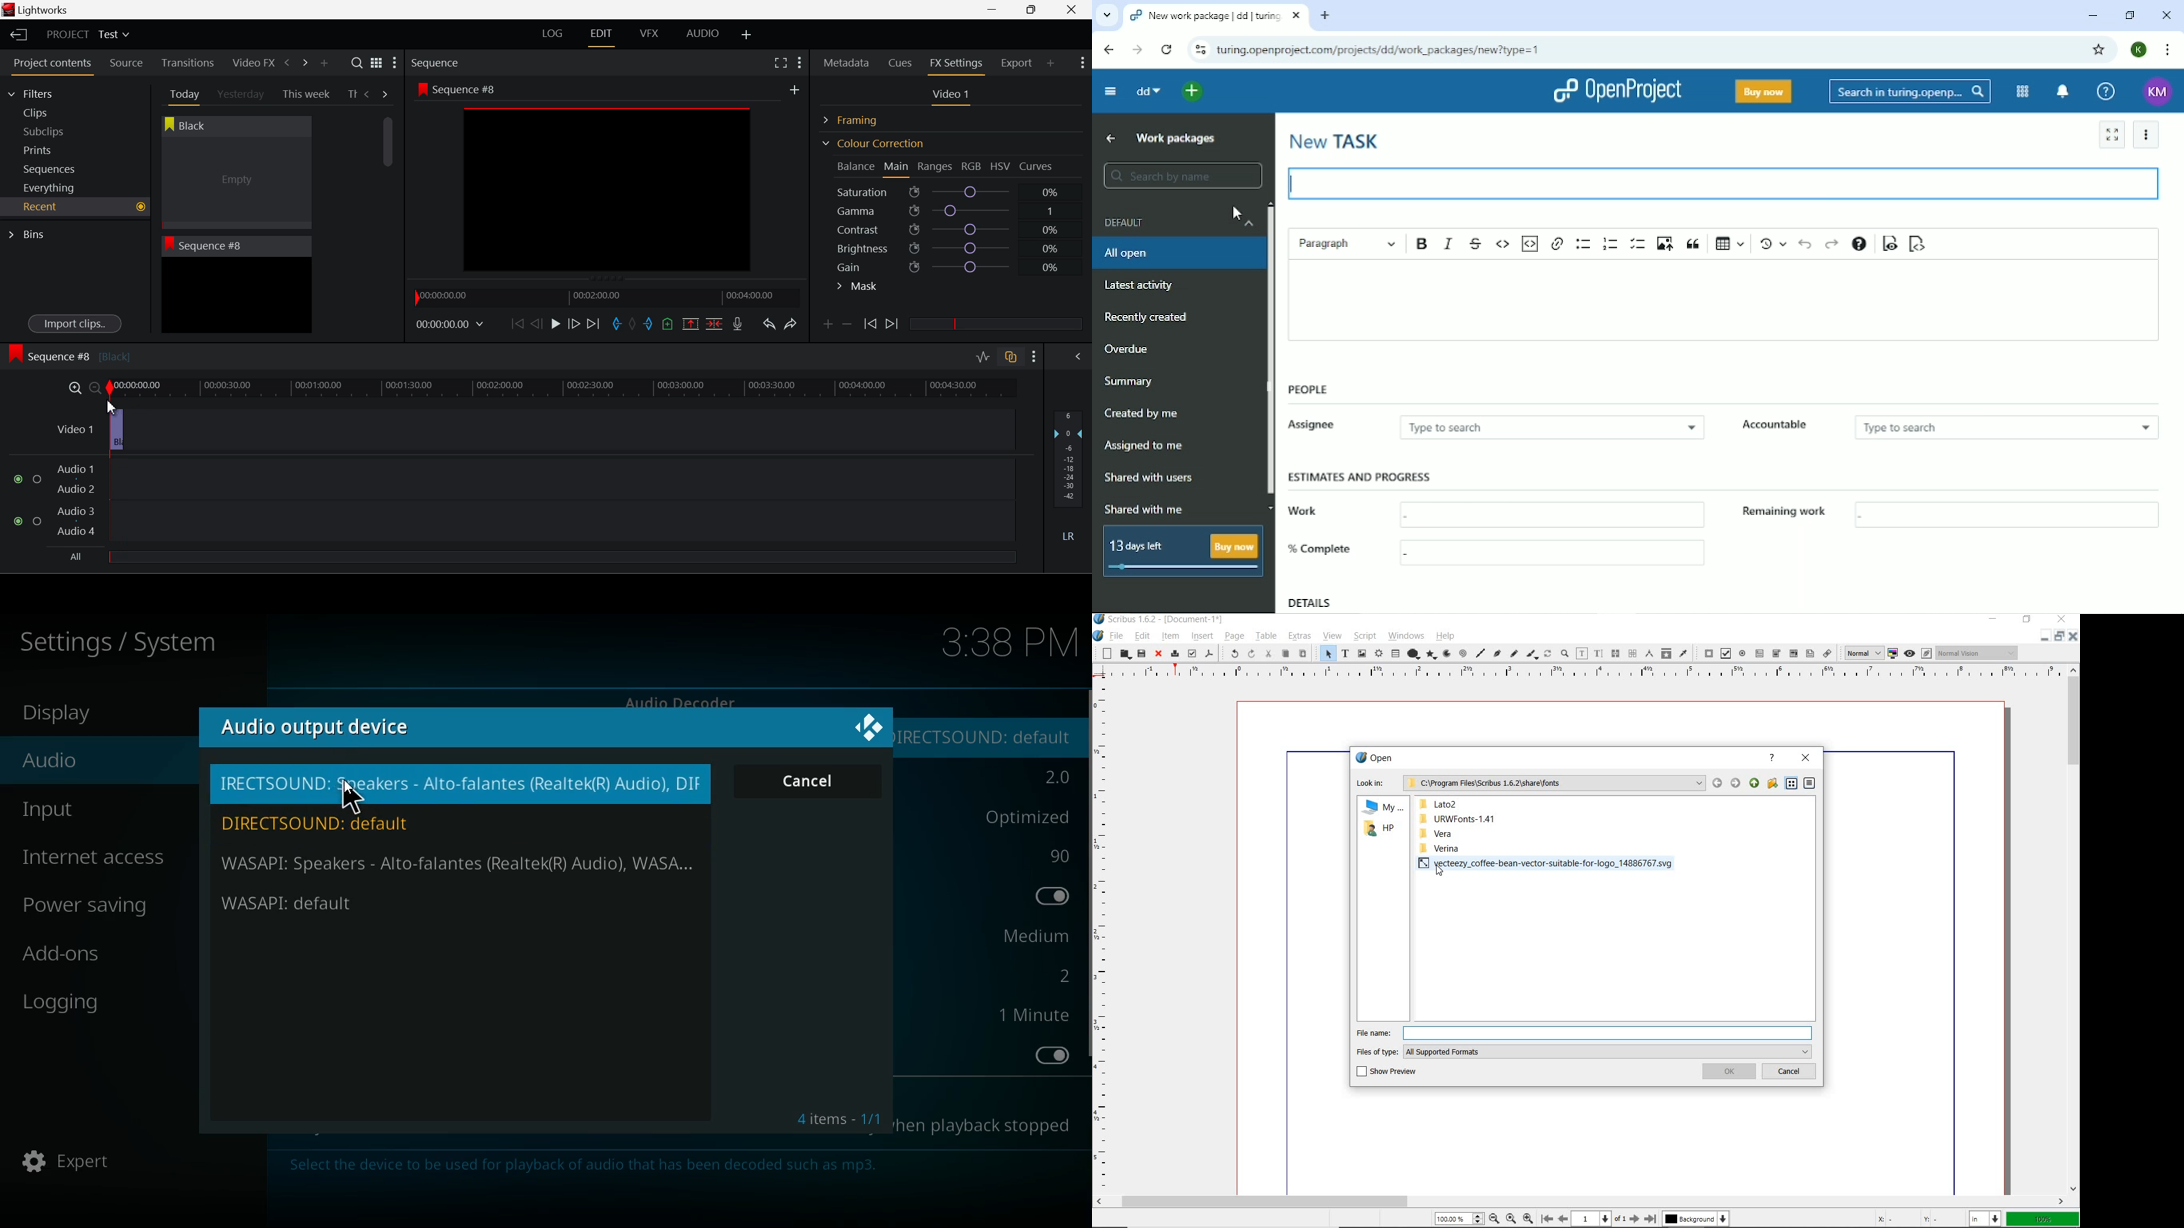 The width and height of the screenshot is (2184, 1232). I want to click on Summary, so click(1129, 382).